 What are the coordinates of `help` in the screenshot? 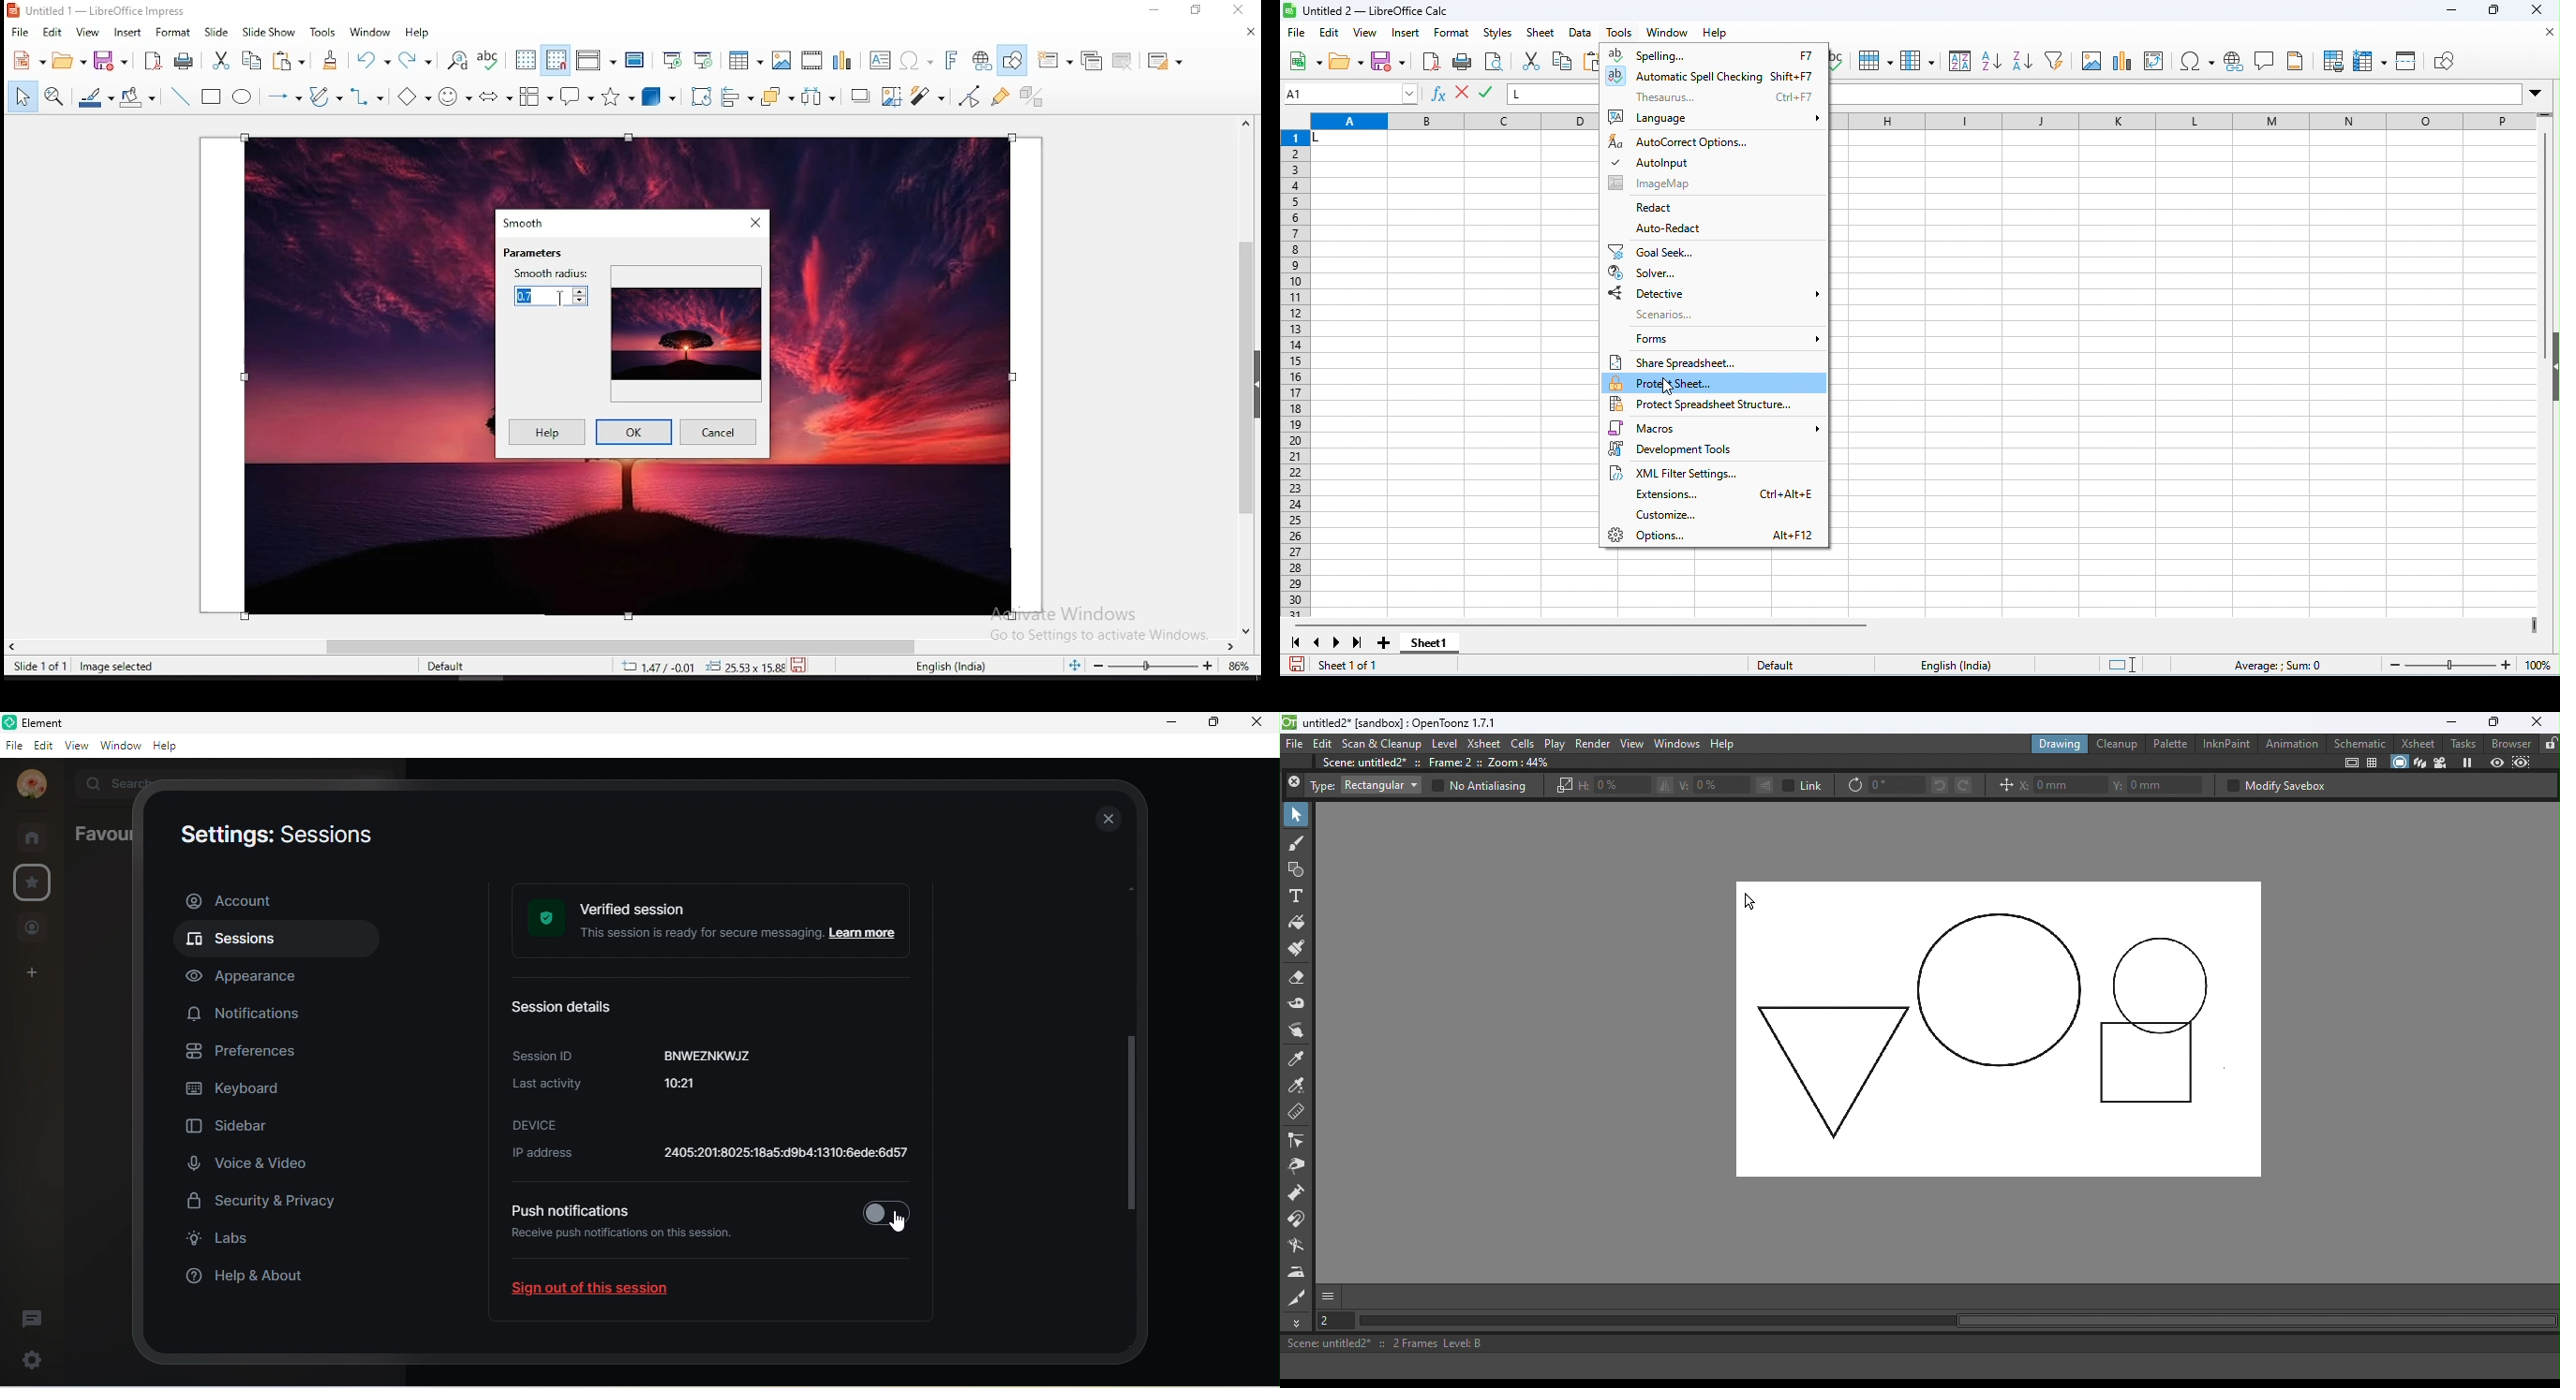 It's located at (170, 747).